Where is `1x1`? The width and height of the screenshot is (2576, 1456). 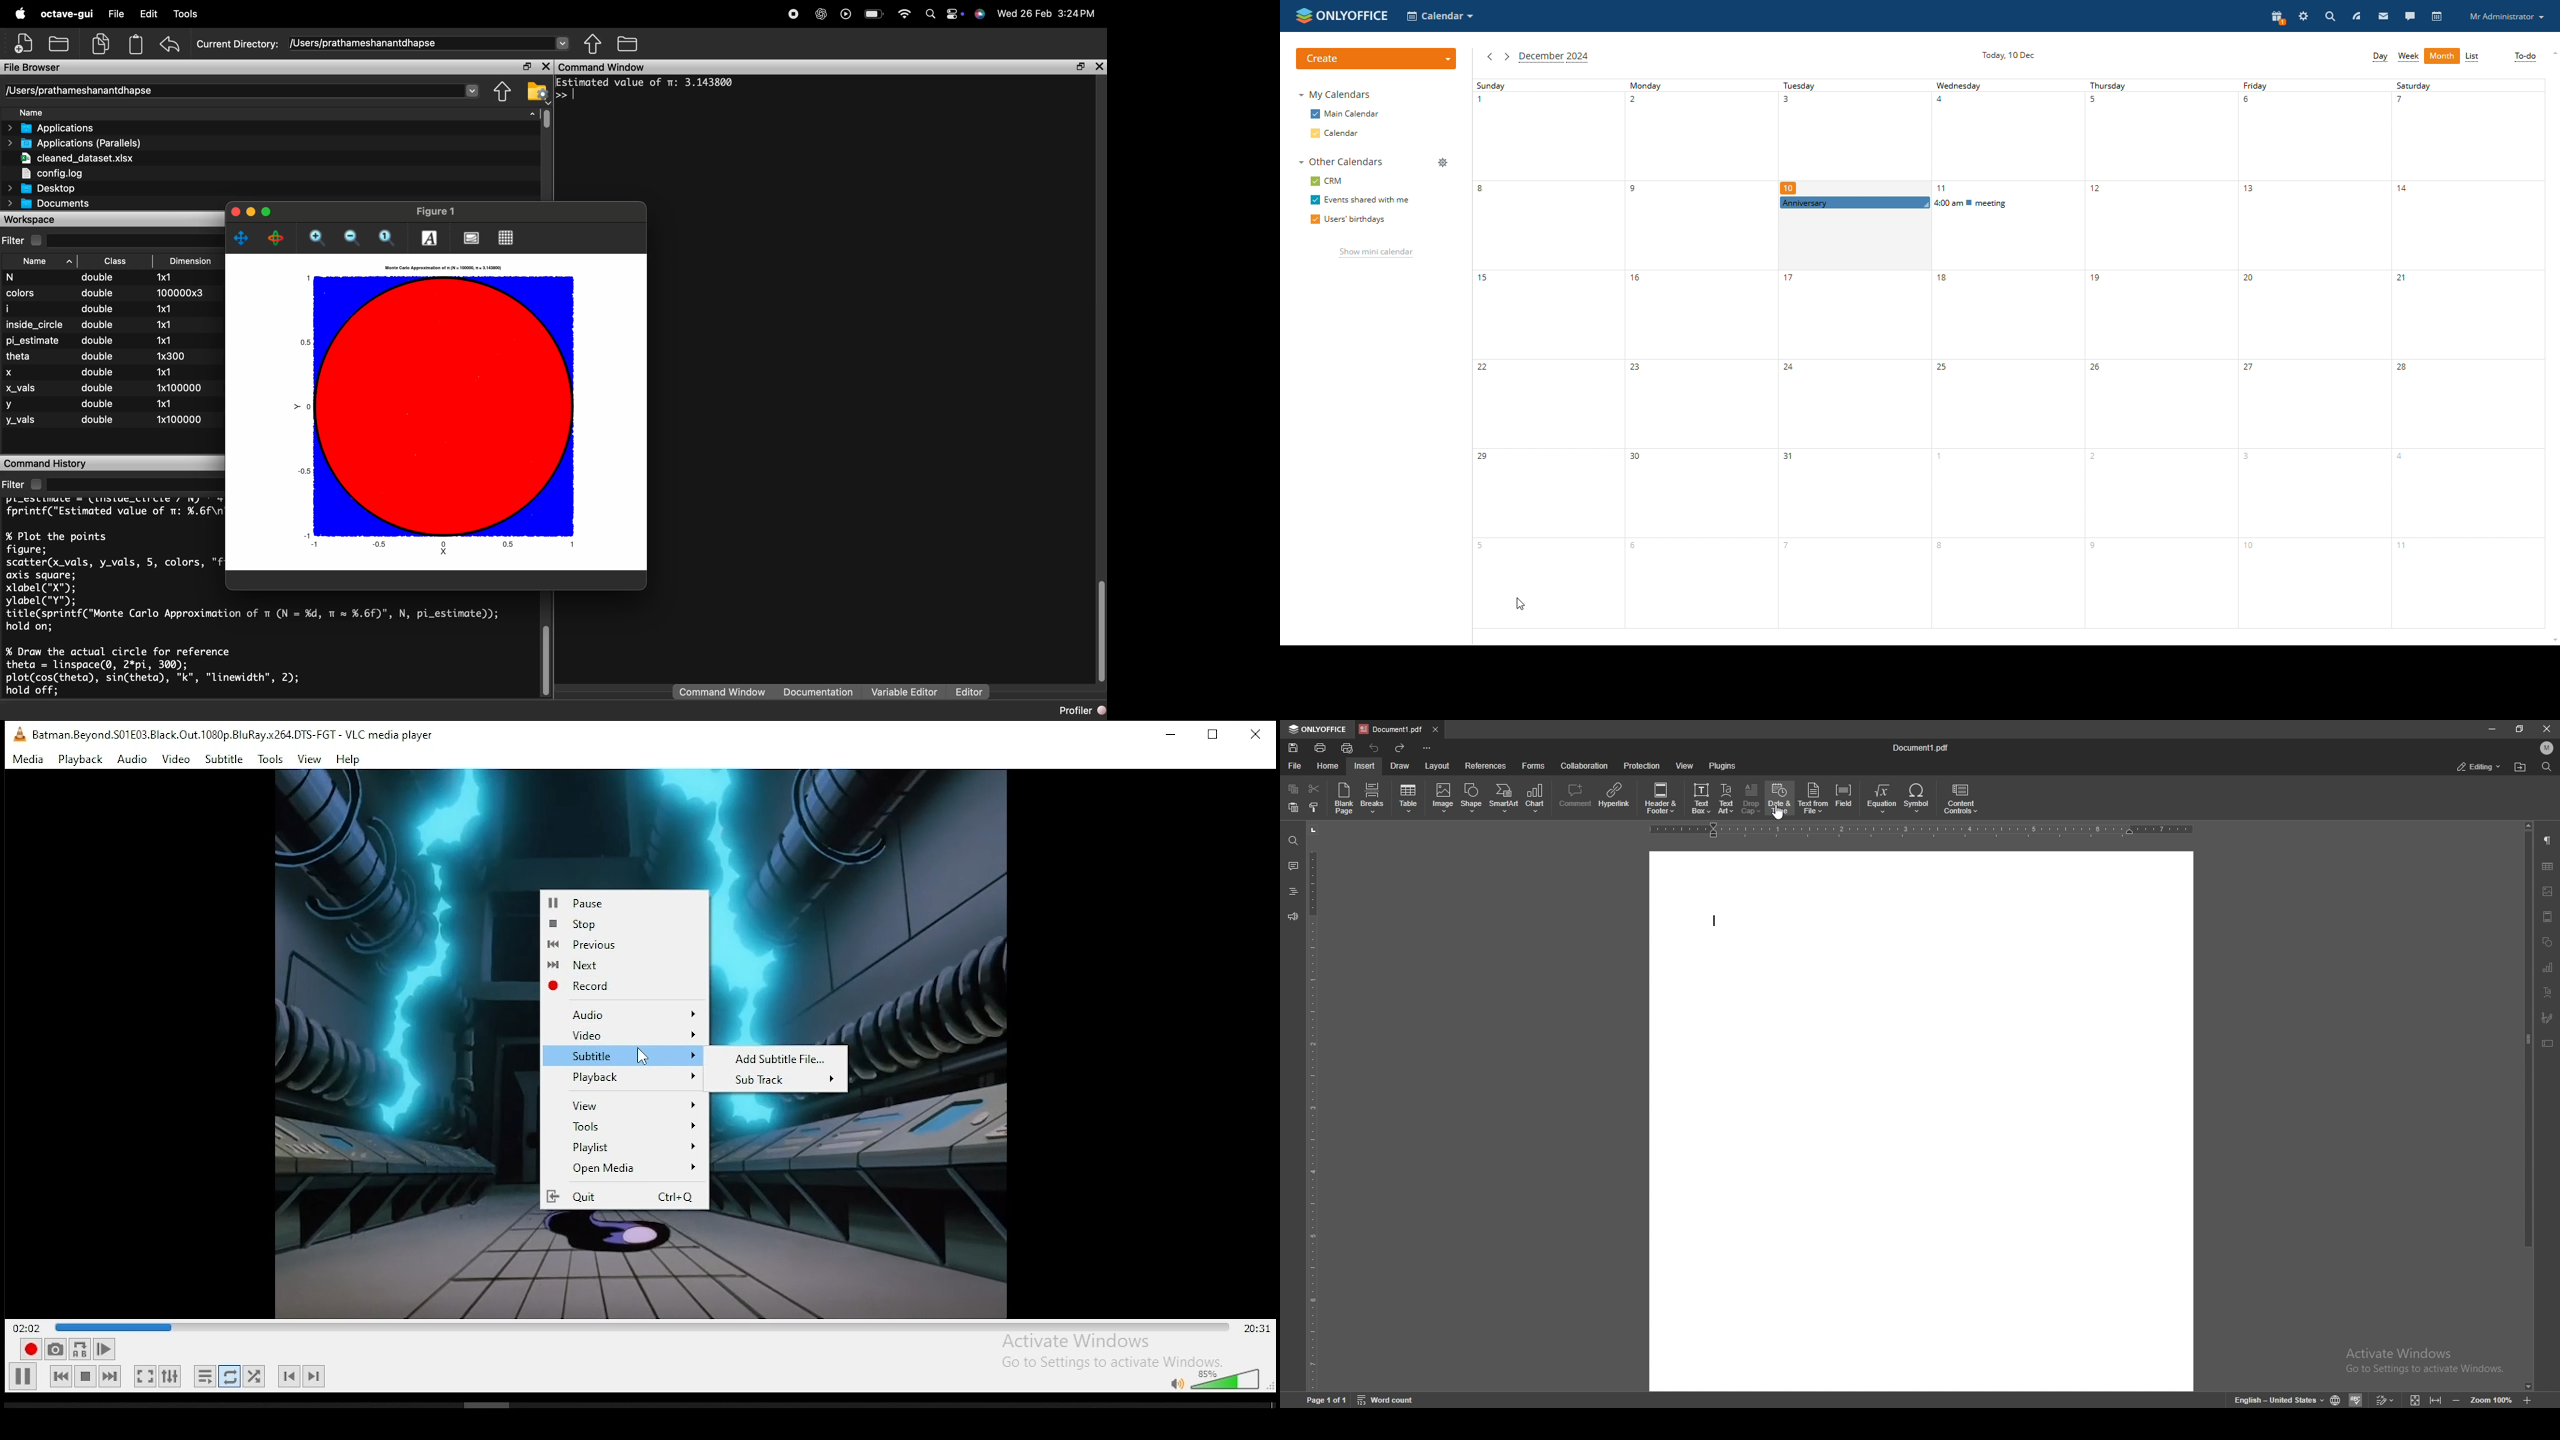
1x1 is located at coordinates (163, 309).